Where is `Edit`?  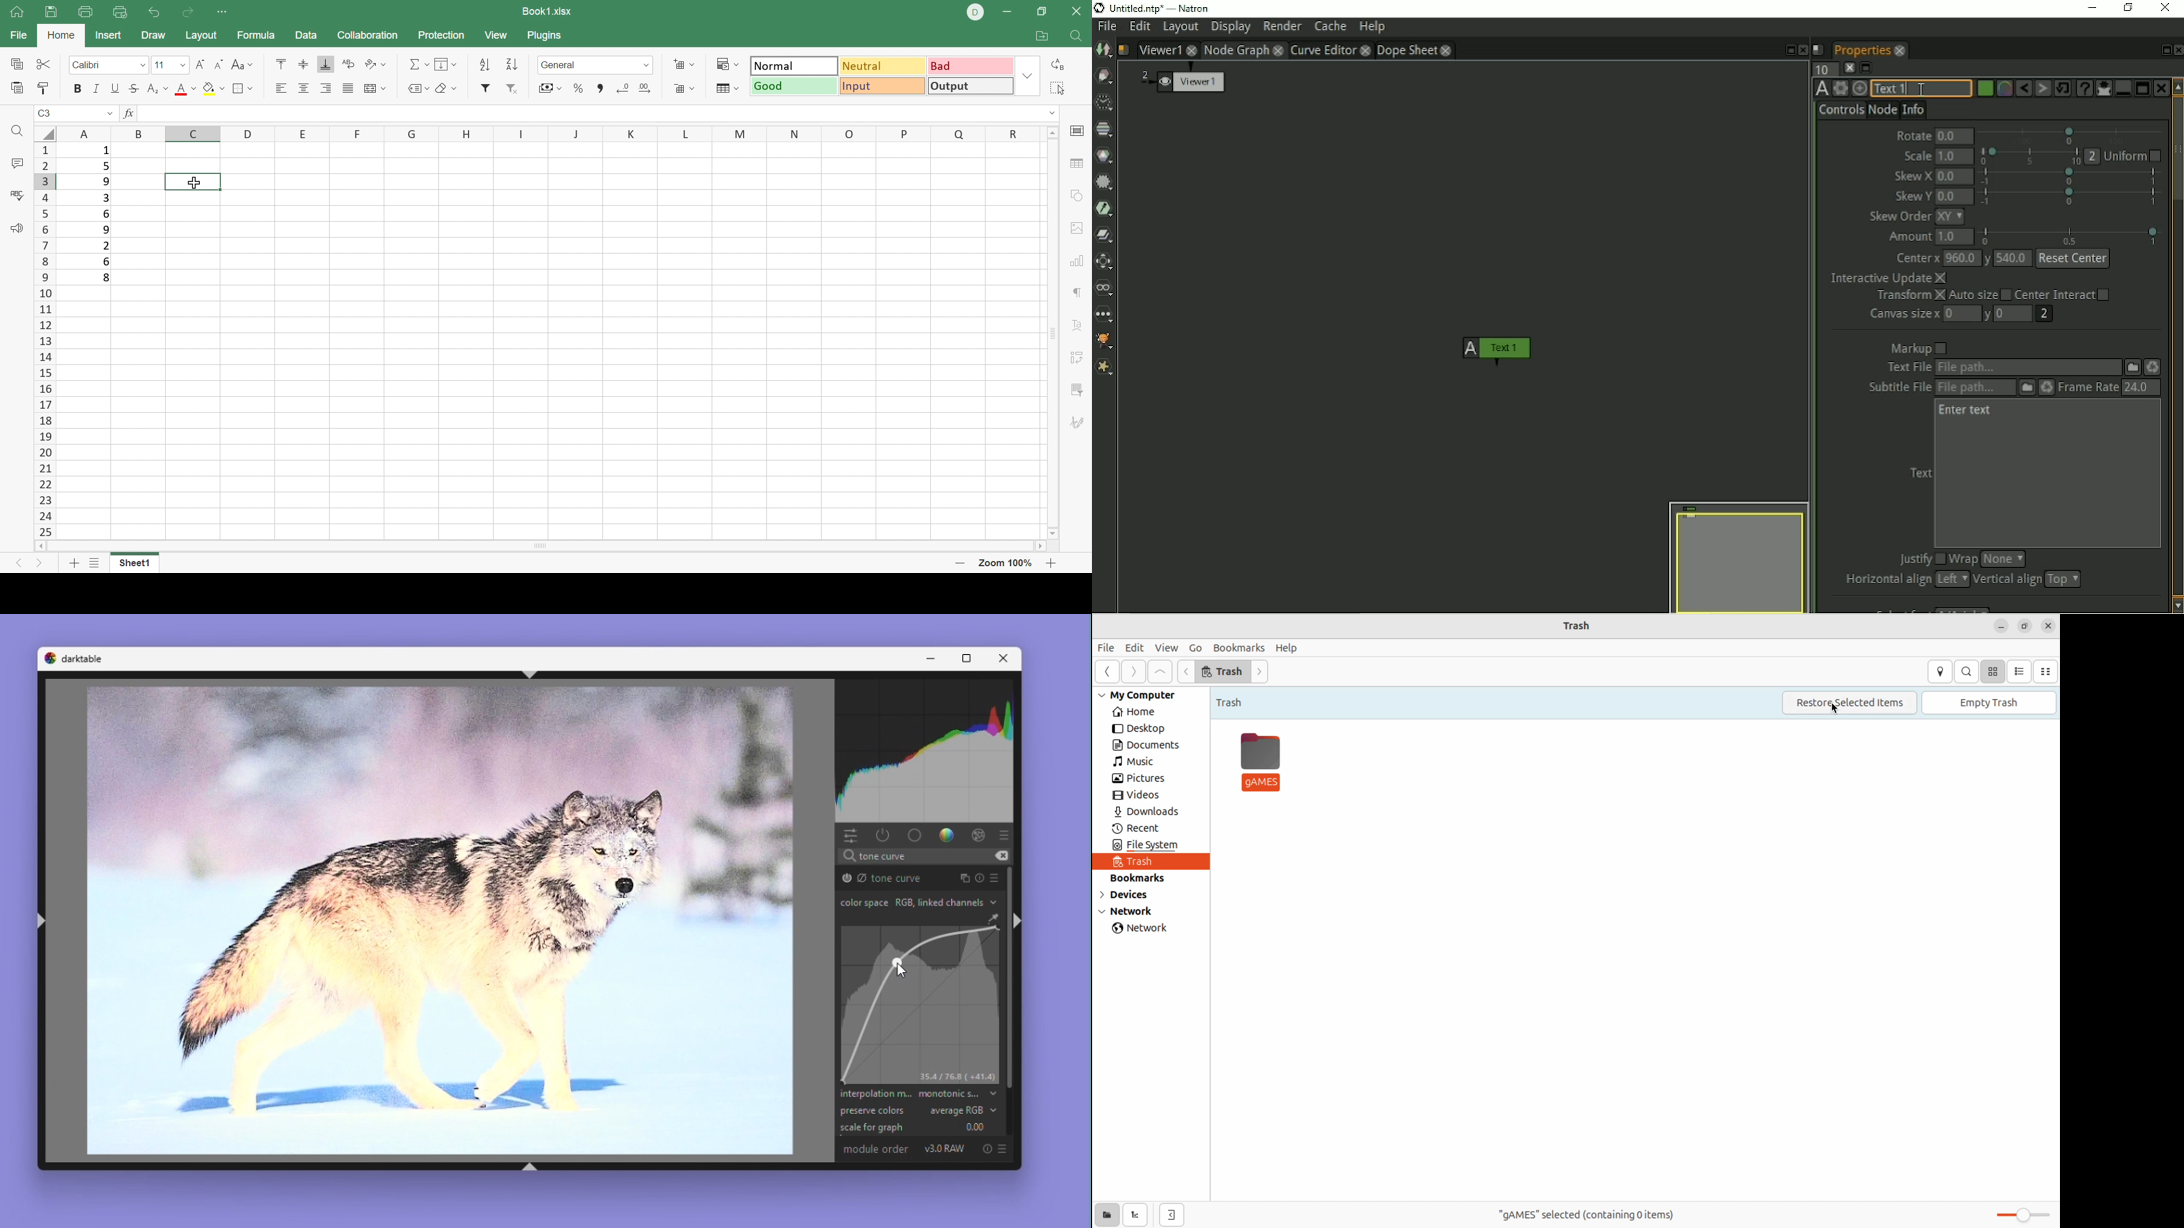
Edit is located at coordinates (1135, 647).